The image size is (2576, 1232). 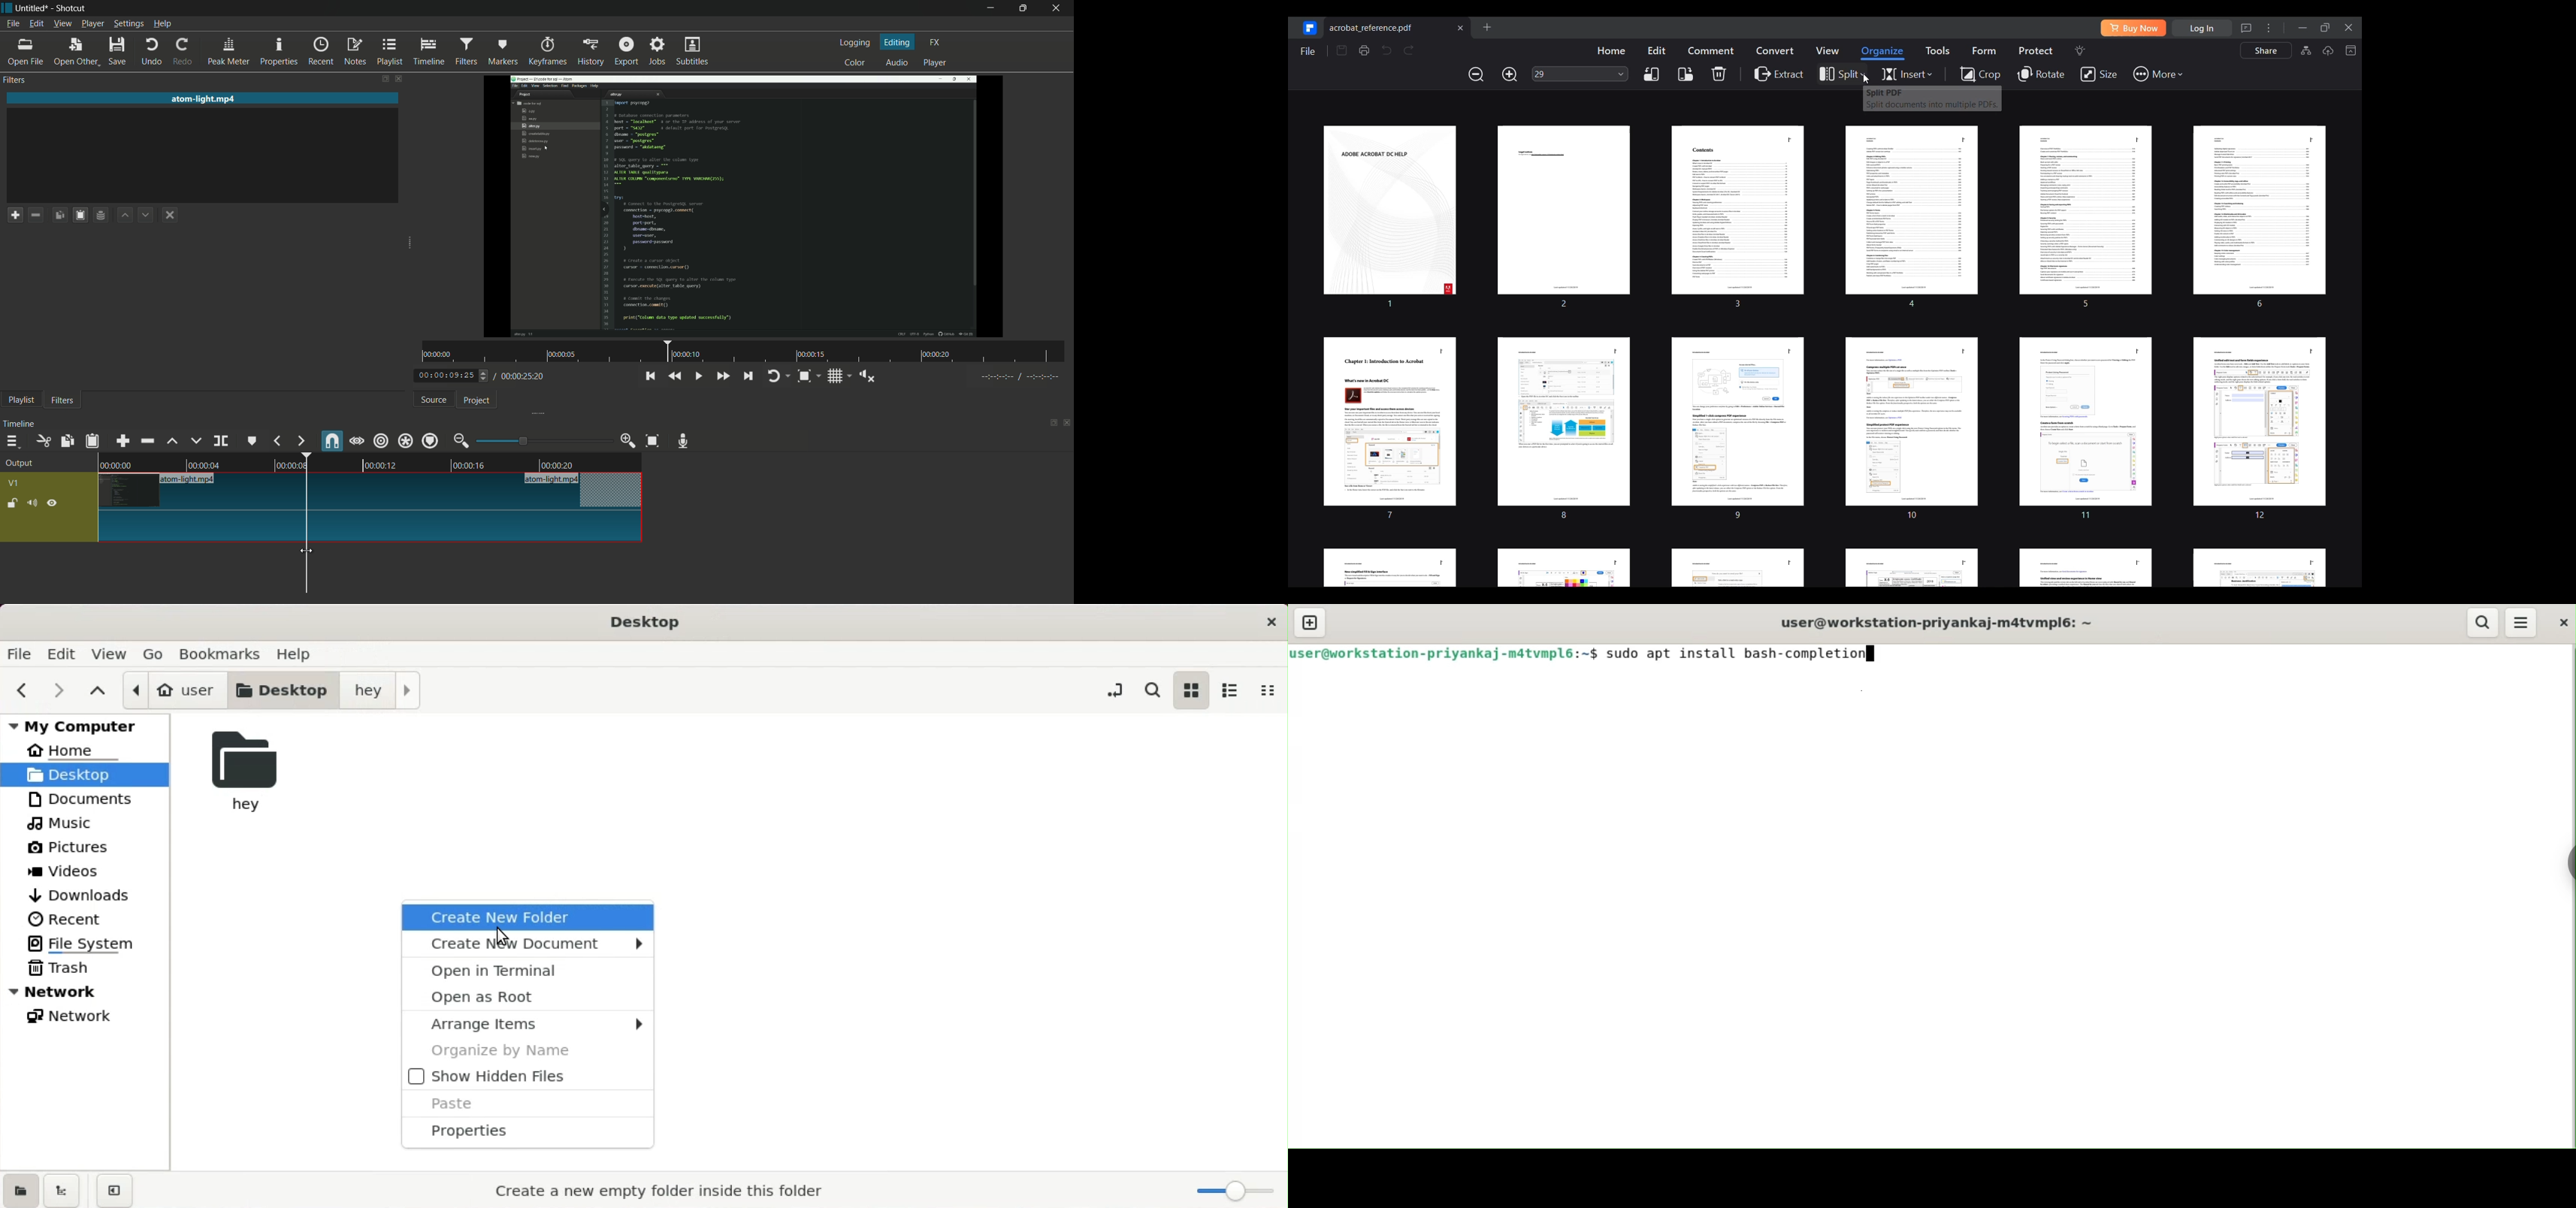 What do you see at coordinates (478, 401) in the screenshot?
I see `project` at bounding box center [478, 401].